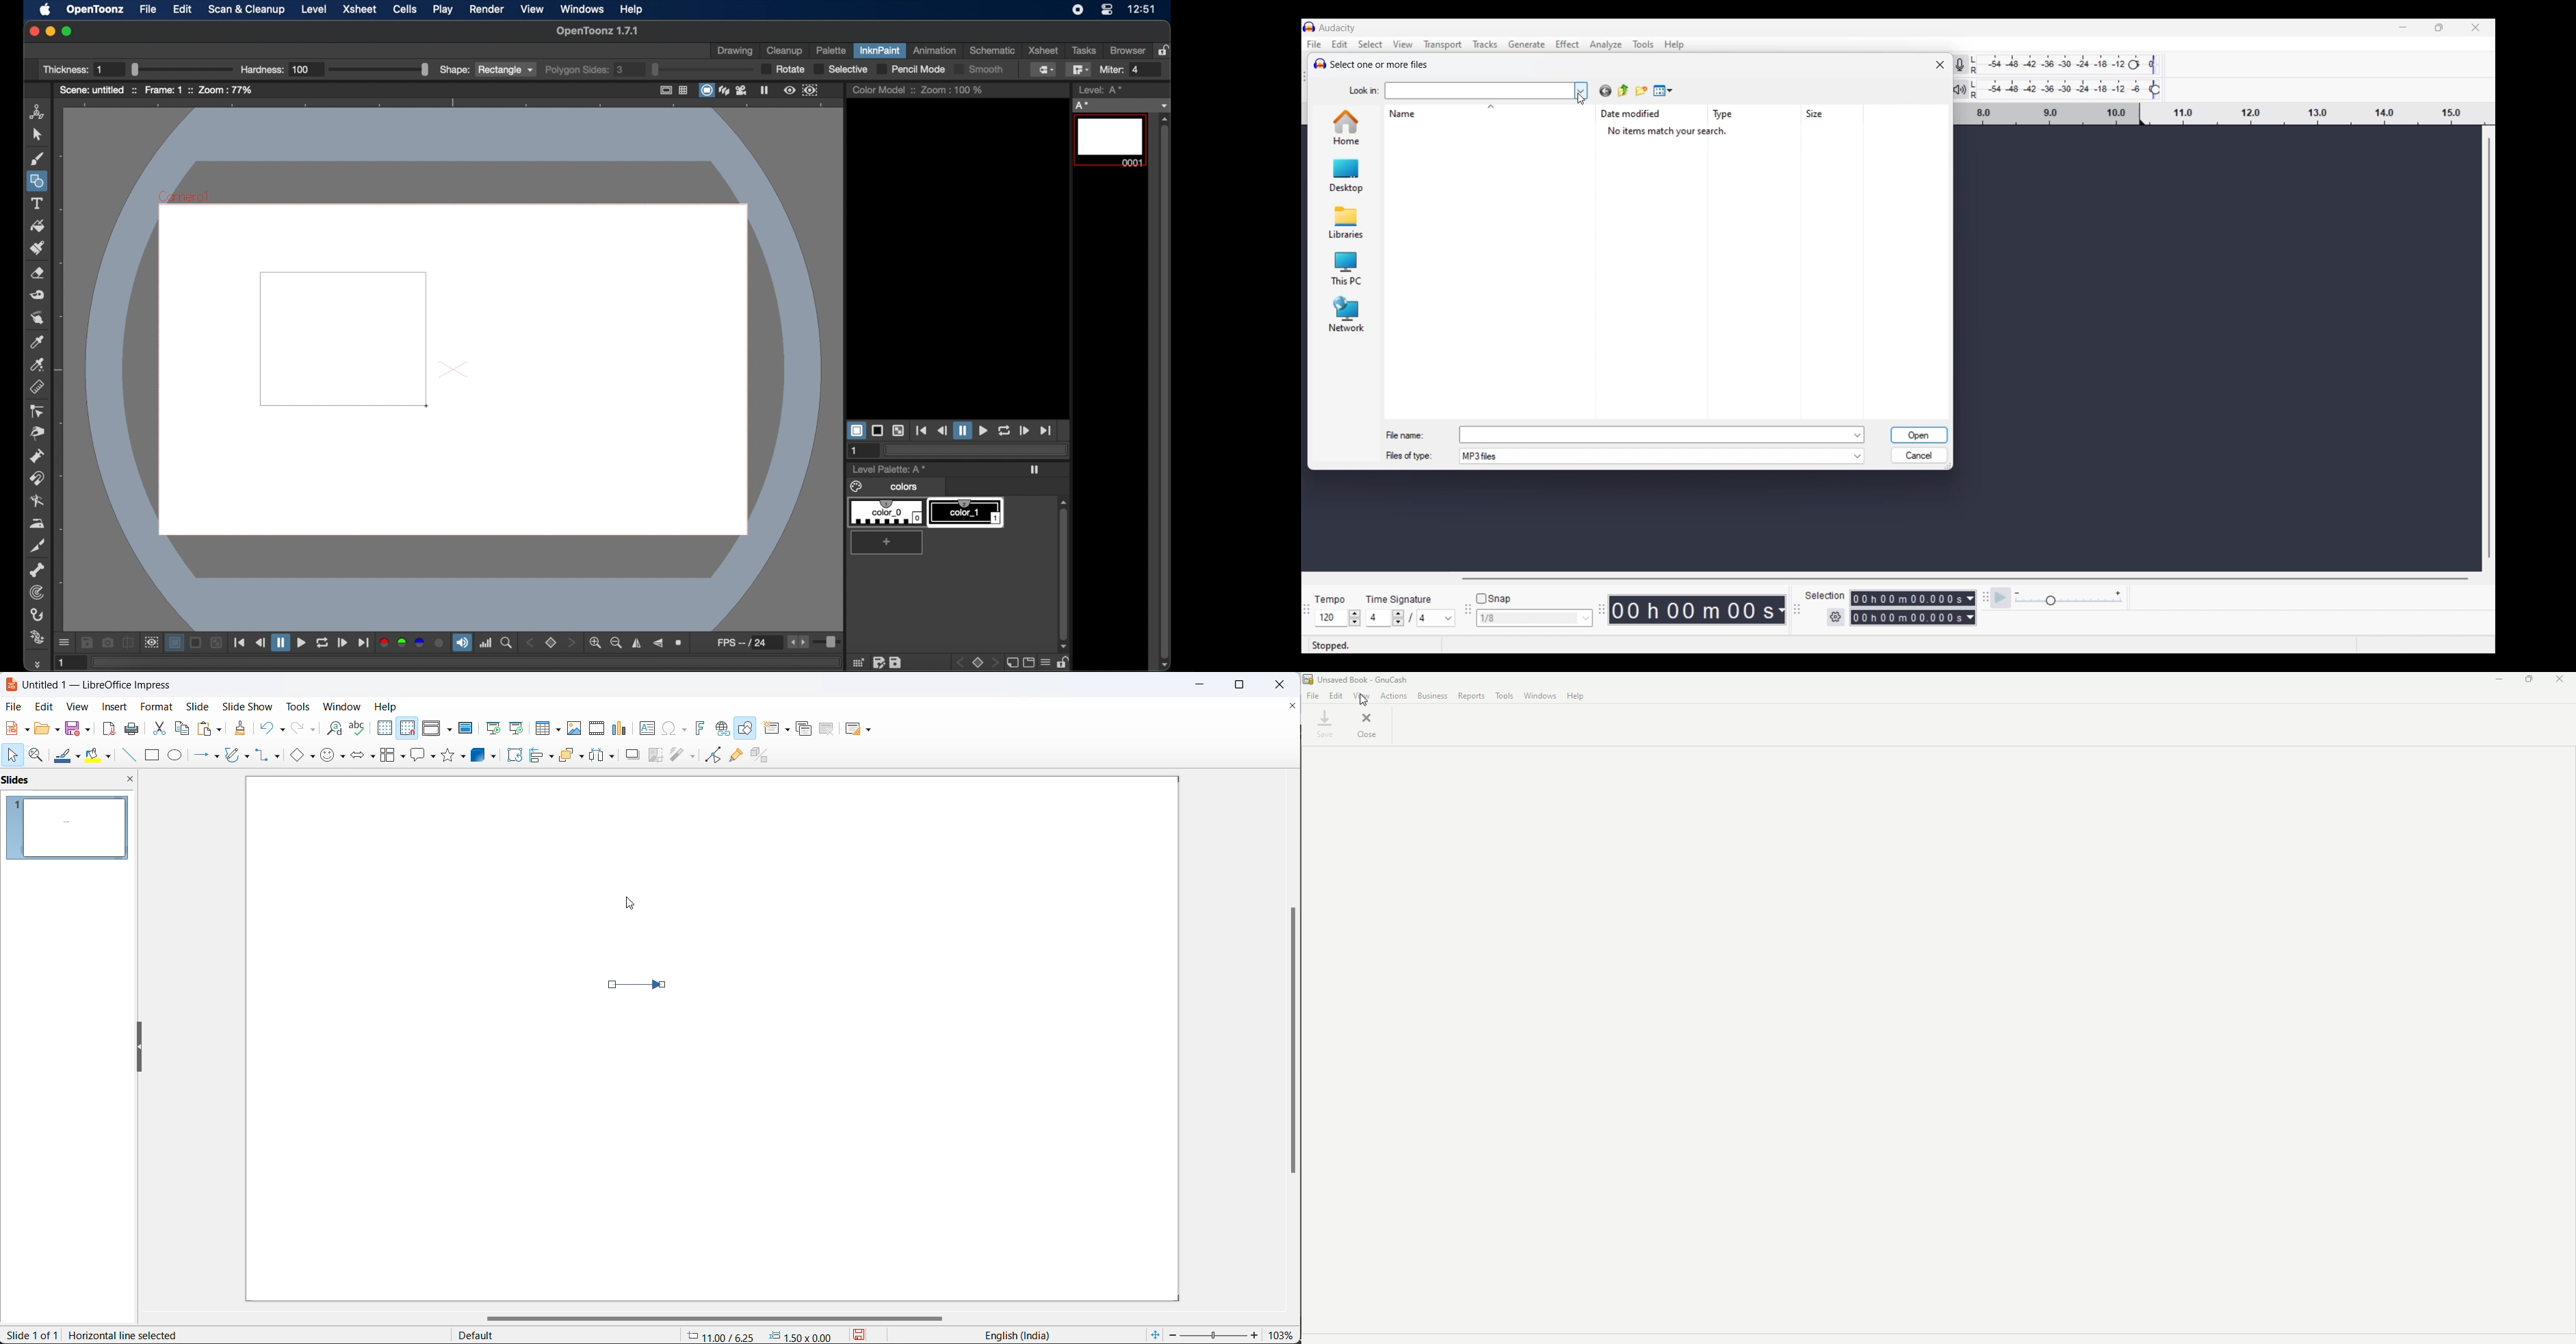 The image size is (2576, 1344). I want to click on Slider to change playback speed, so click(2068, 602).